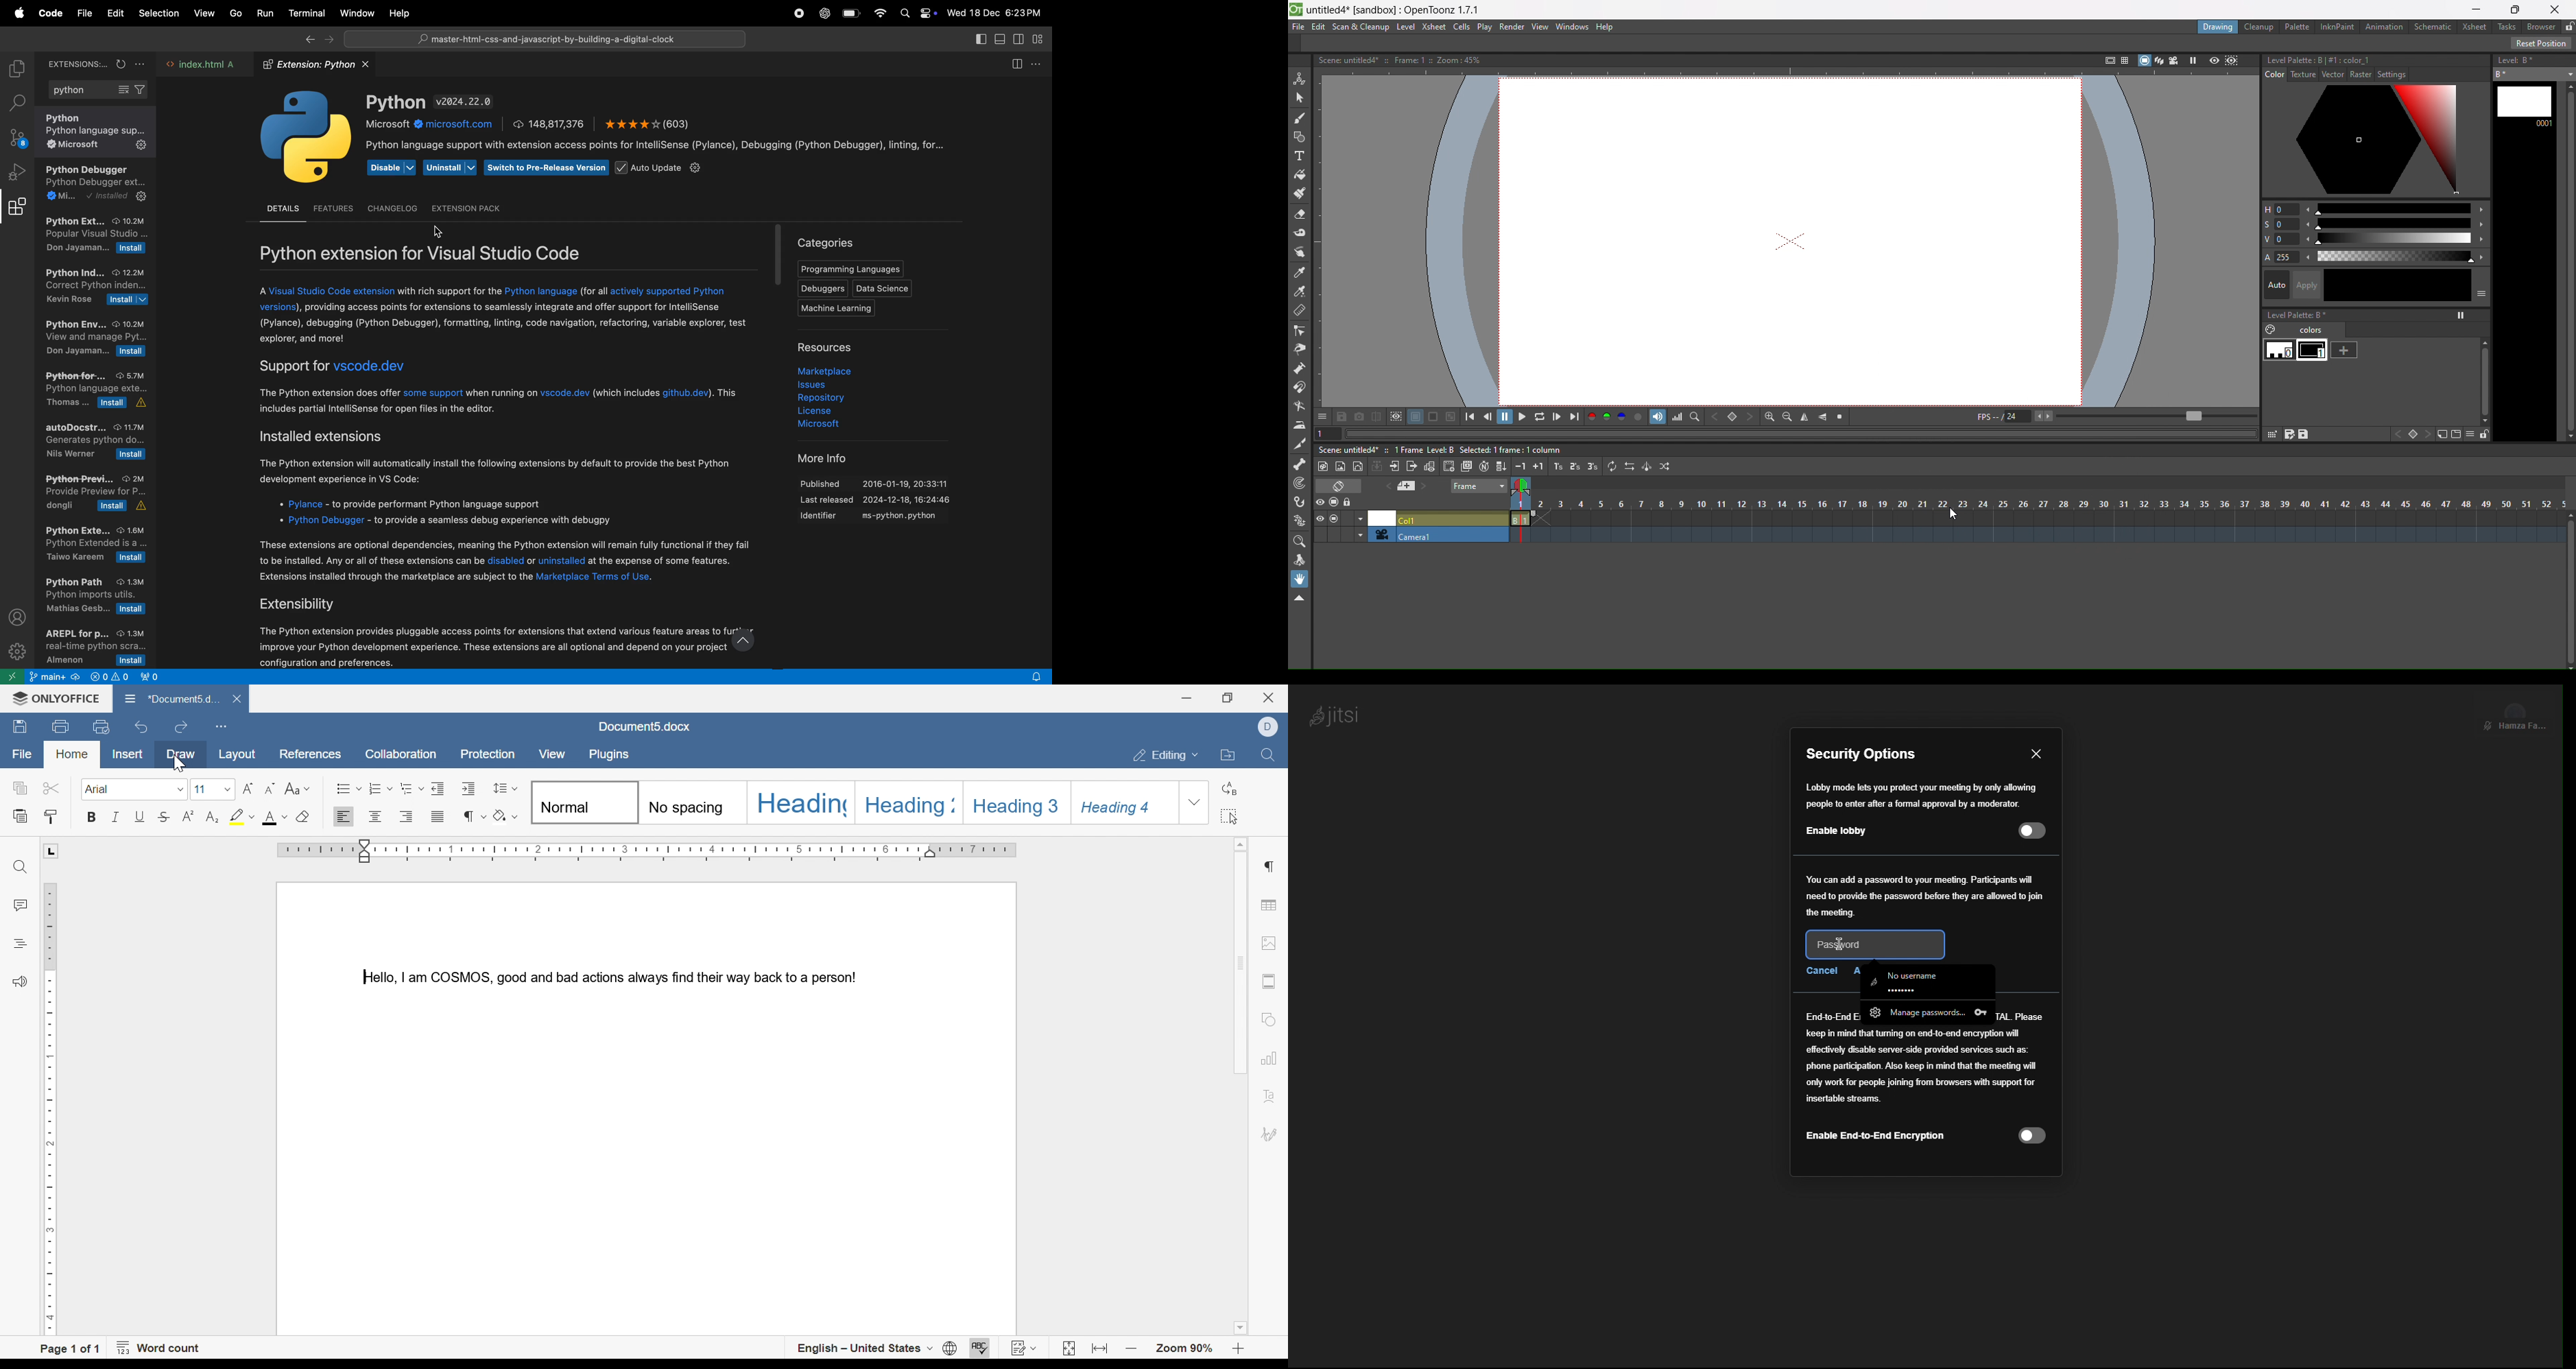 Image resolution: width=2576 pixels, height=1372 pixels. I want to click on open file location, so click(1230, 757).